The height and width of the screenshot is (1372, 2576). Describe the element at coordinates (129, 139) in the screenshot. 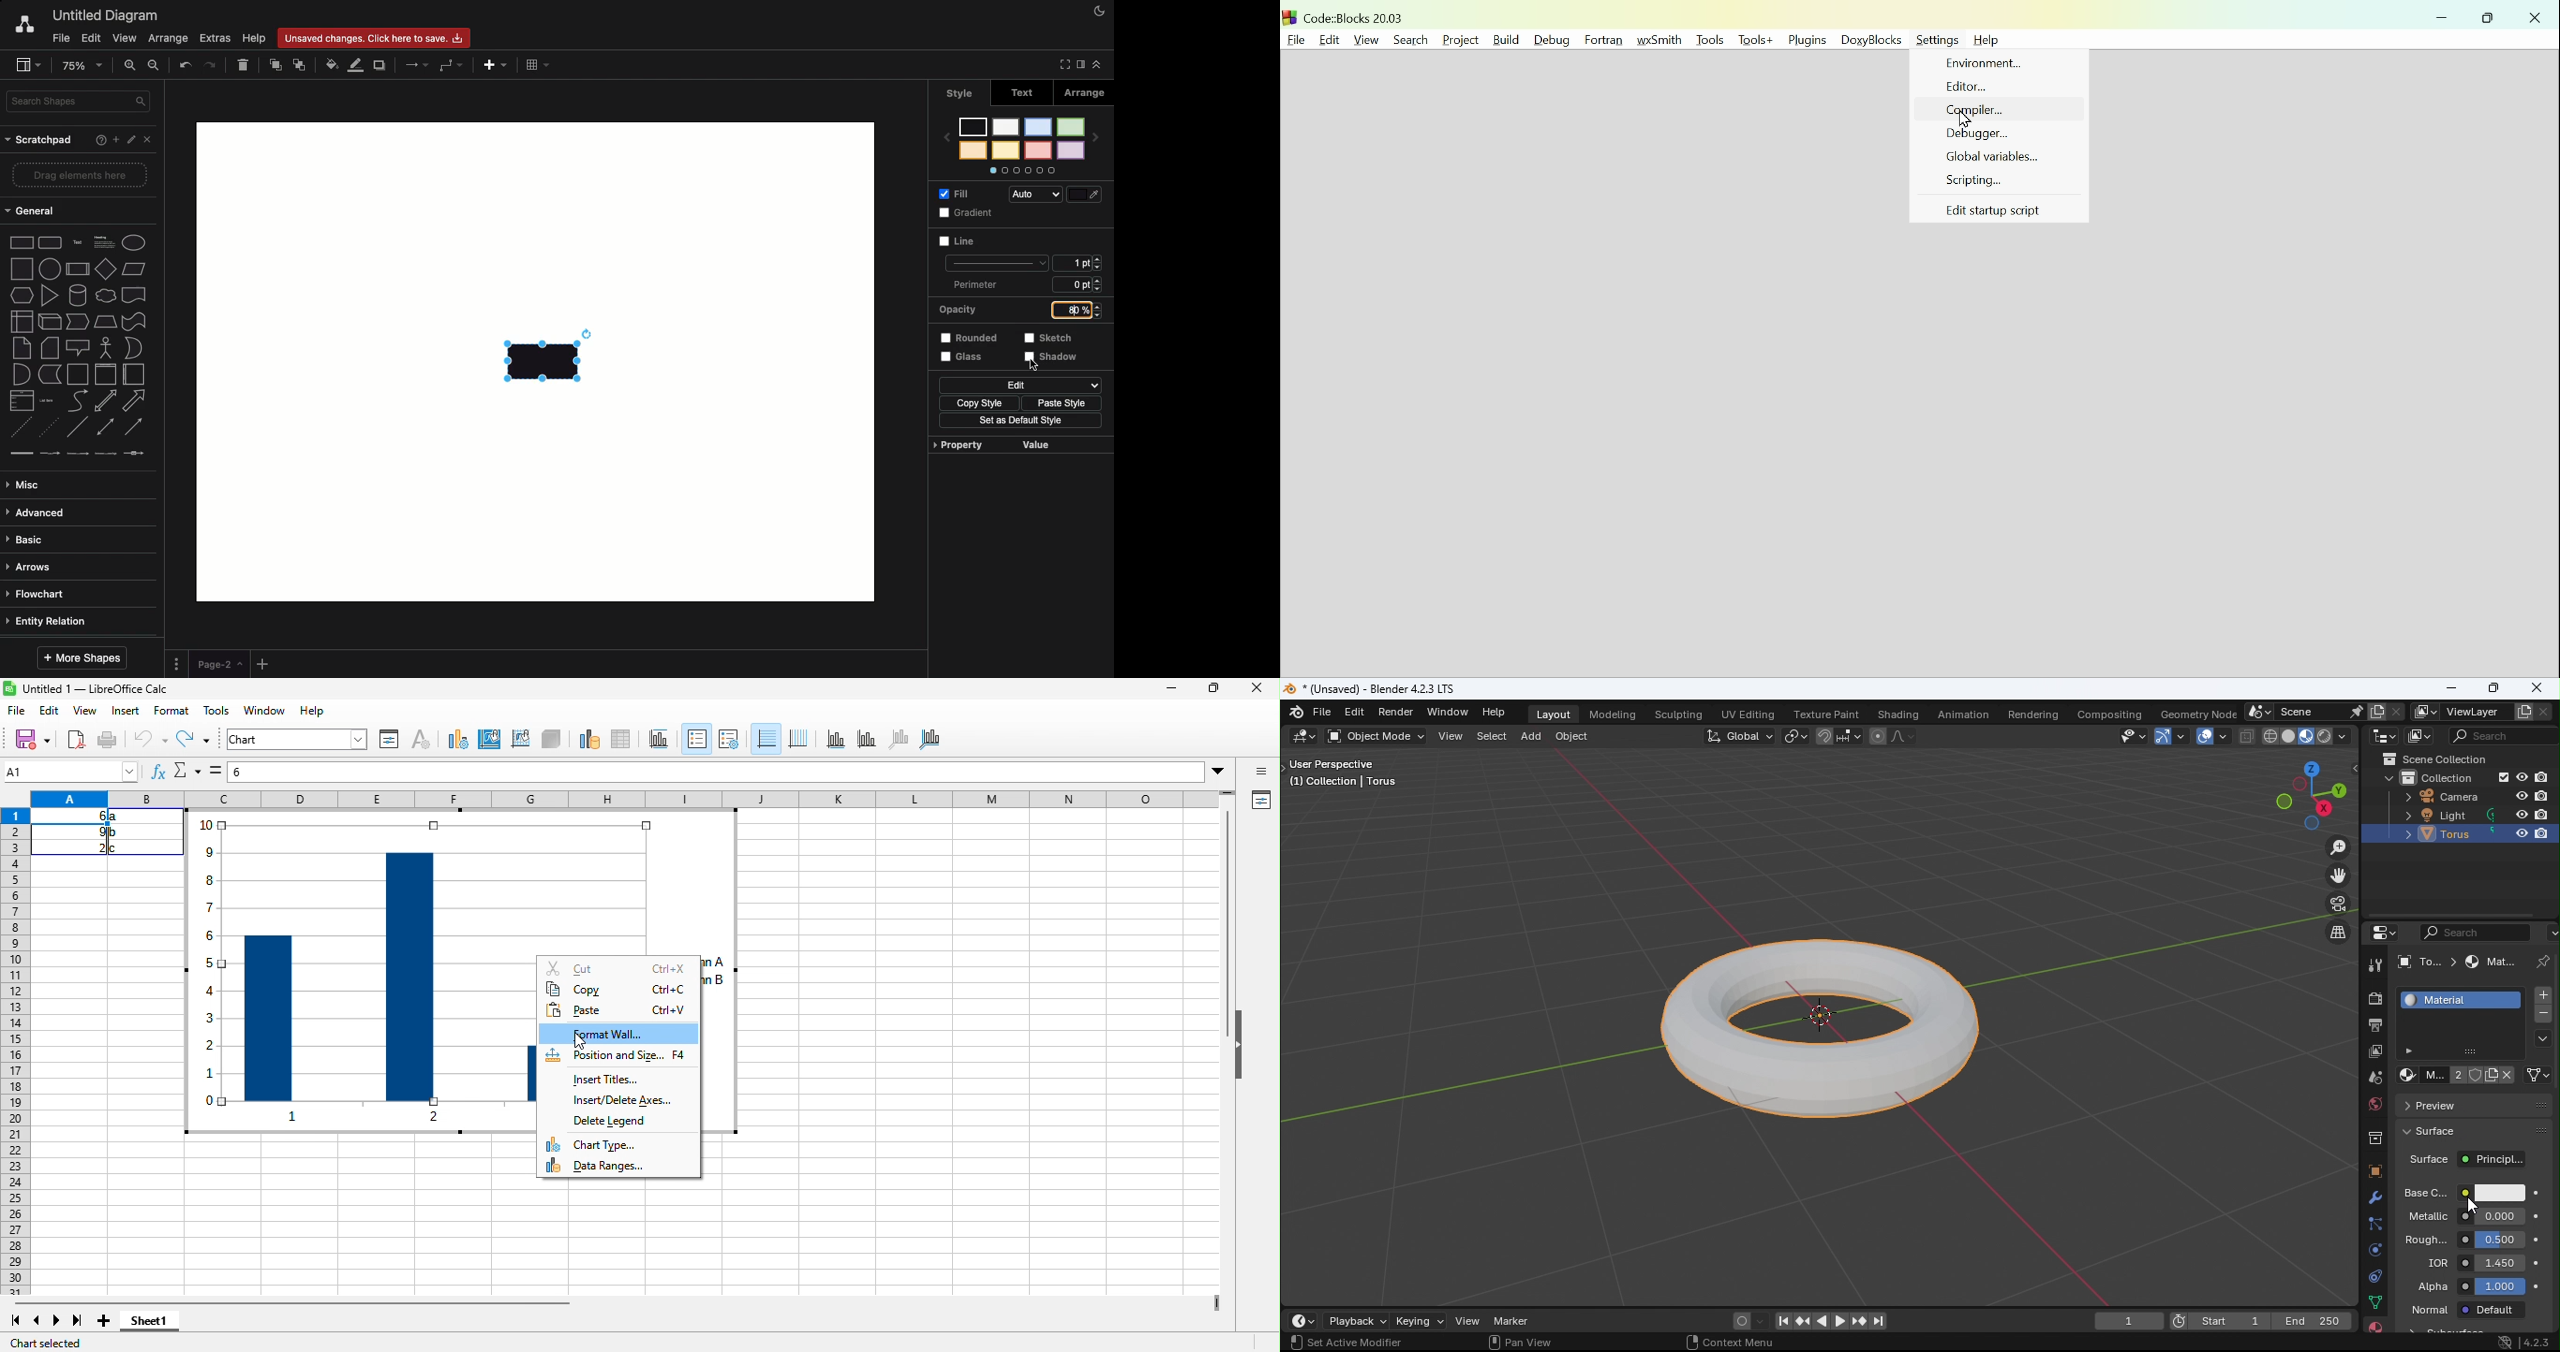

I see `Edit` at that location.